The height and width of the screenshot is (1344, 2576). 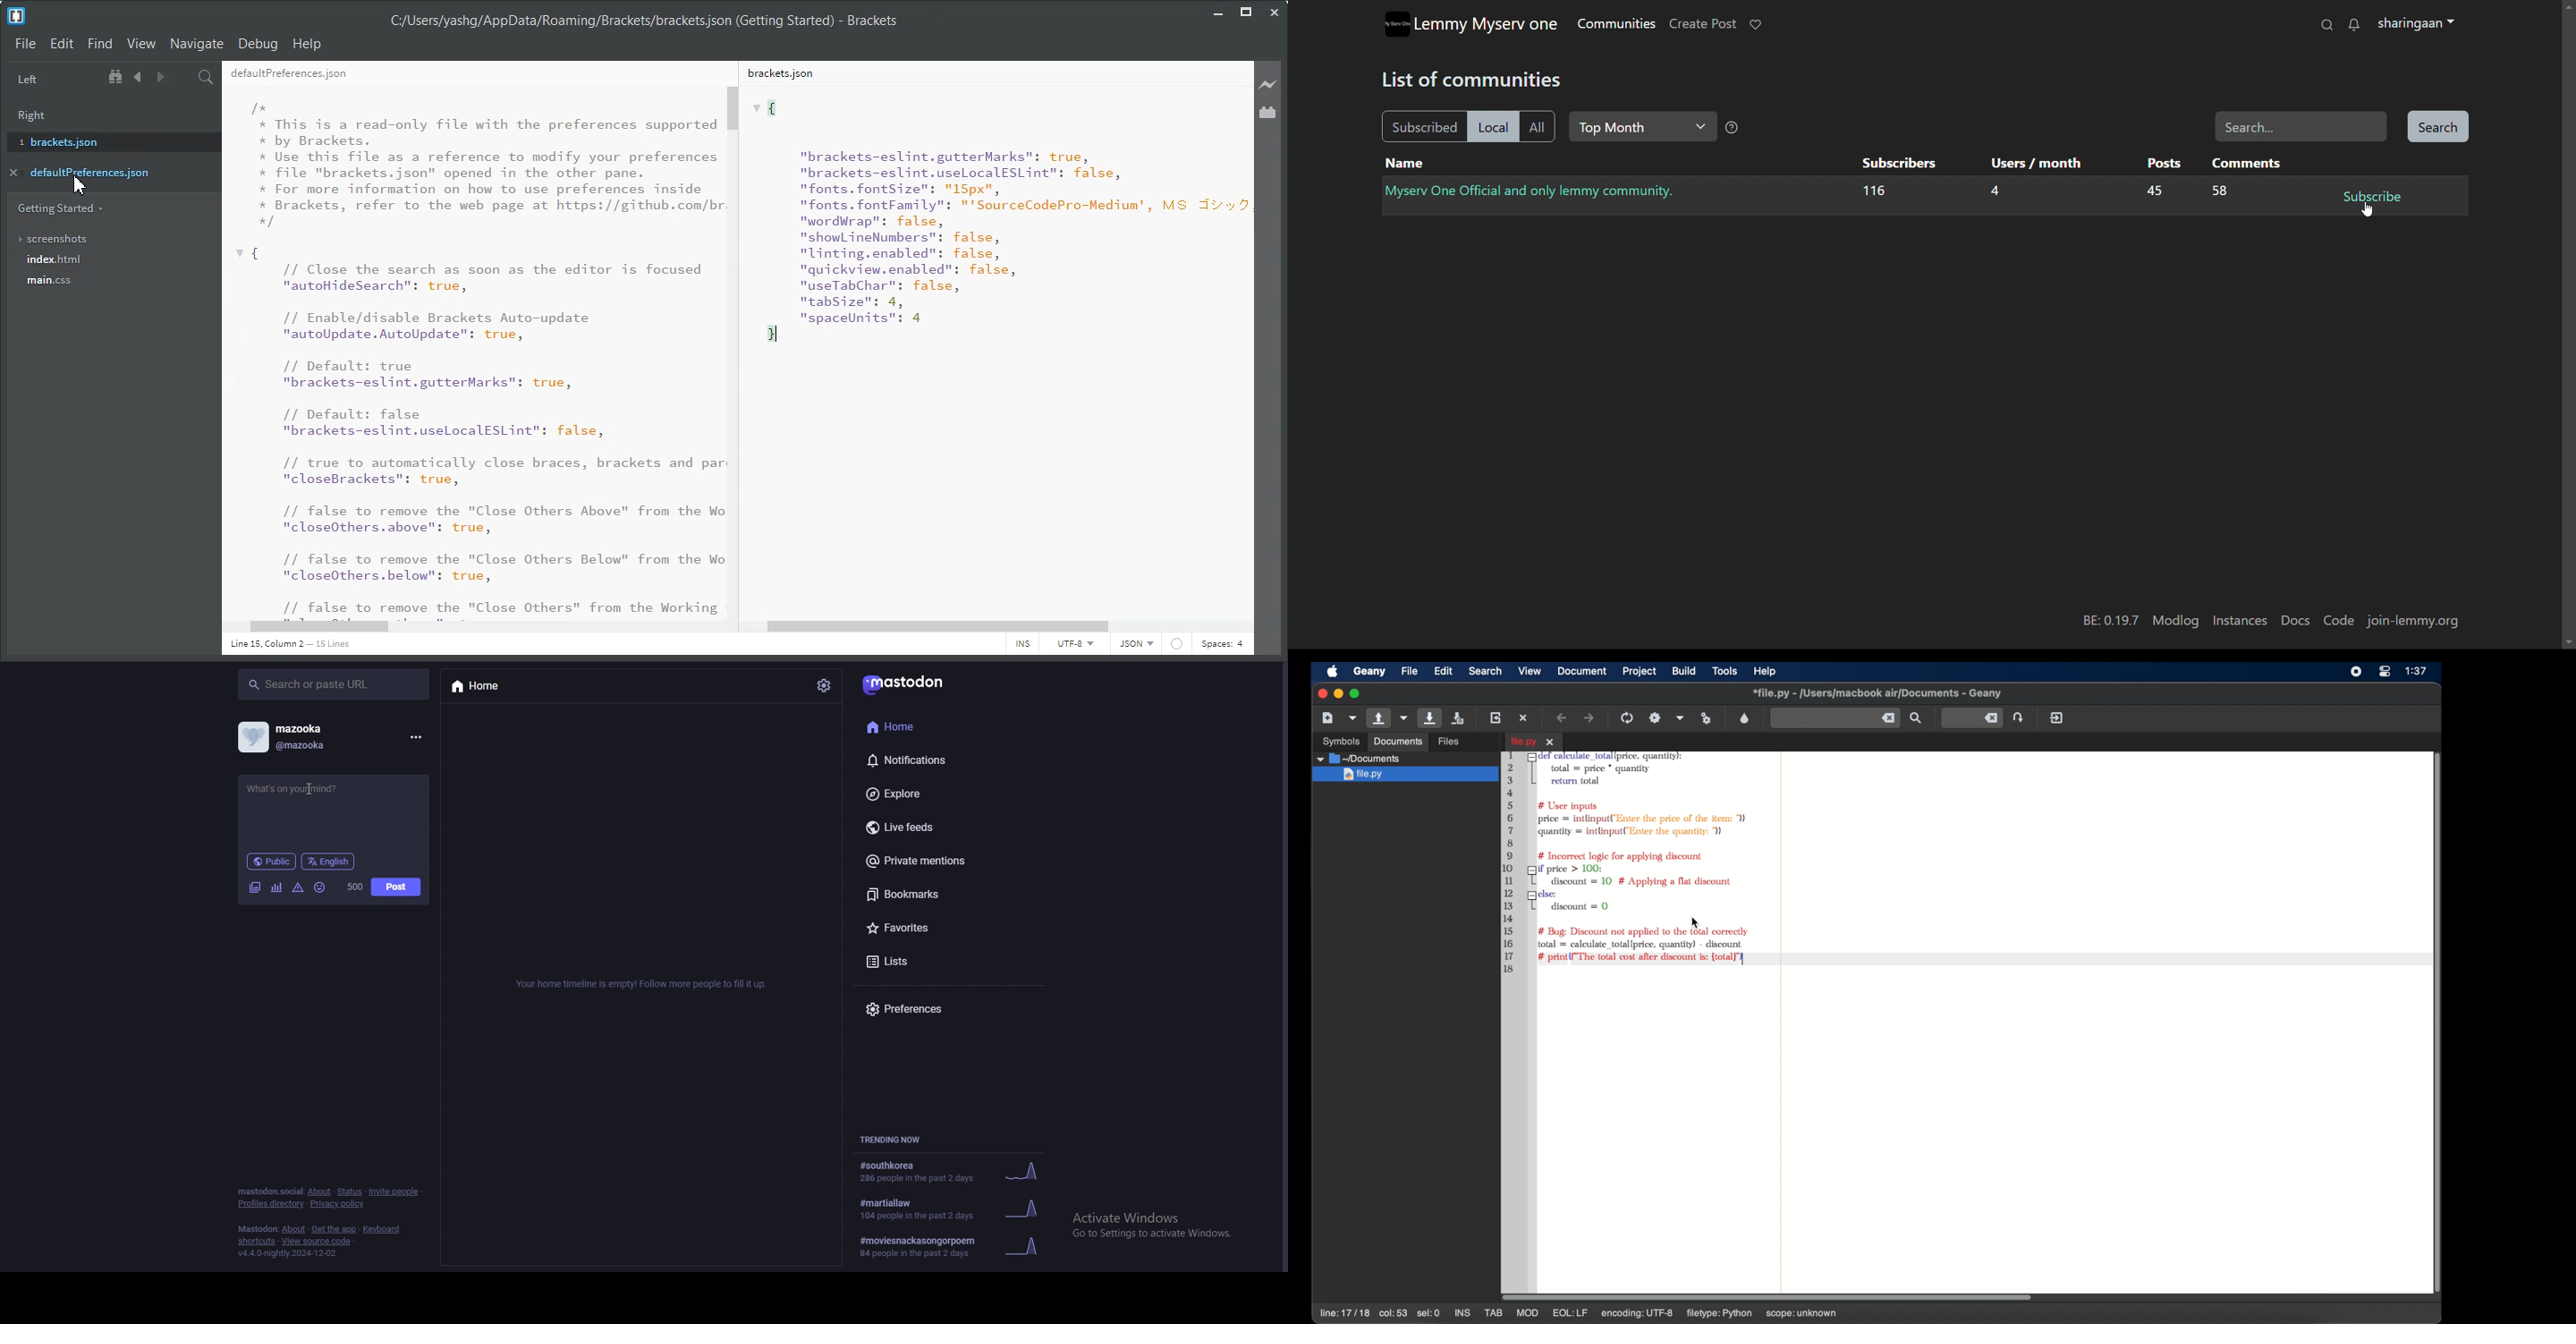 What do you see at coordinates (643, 21) in the screenshot?
I see `Text` at bounding box center [643, 21].